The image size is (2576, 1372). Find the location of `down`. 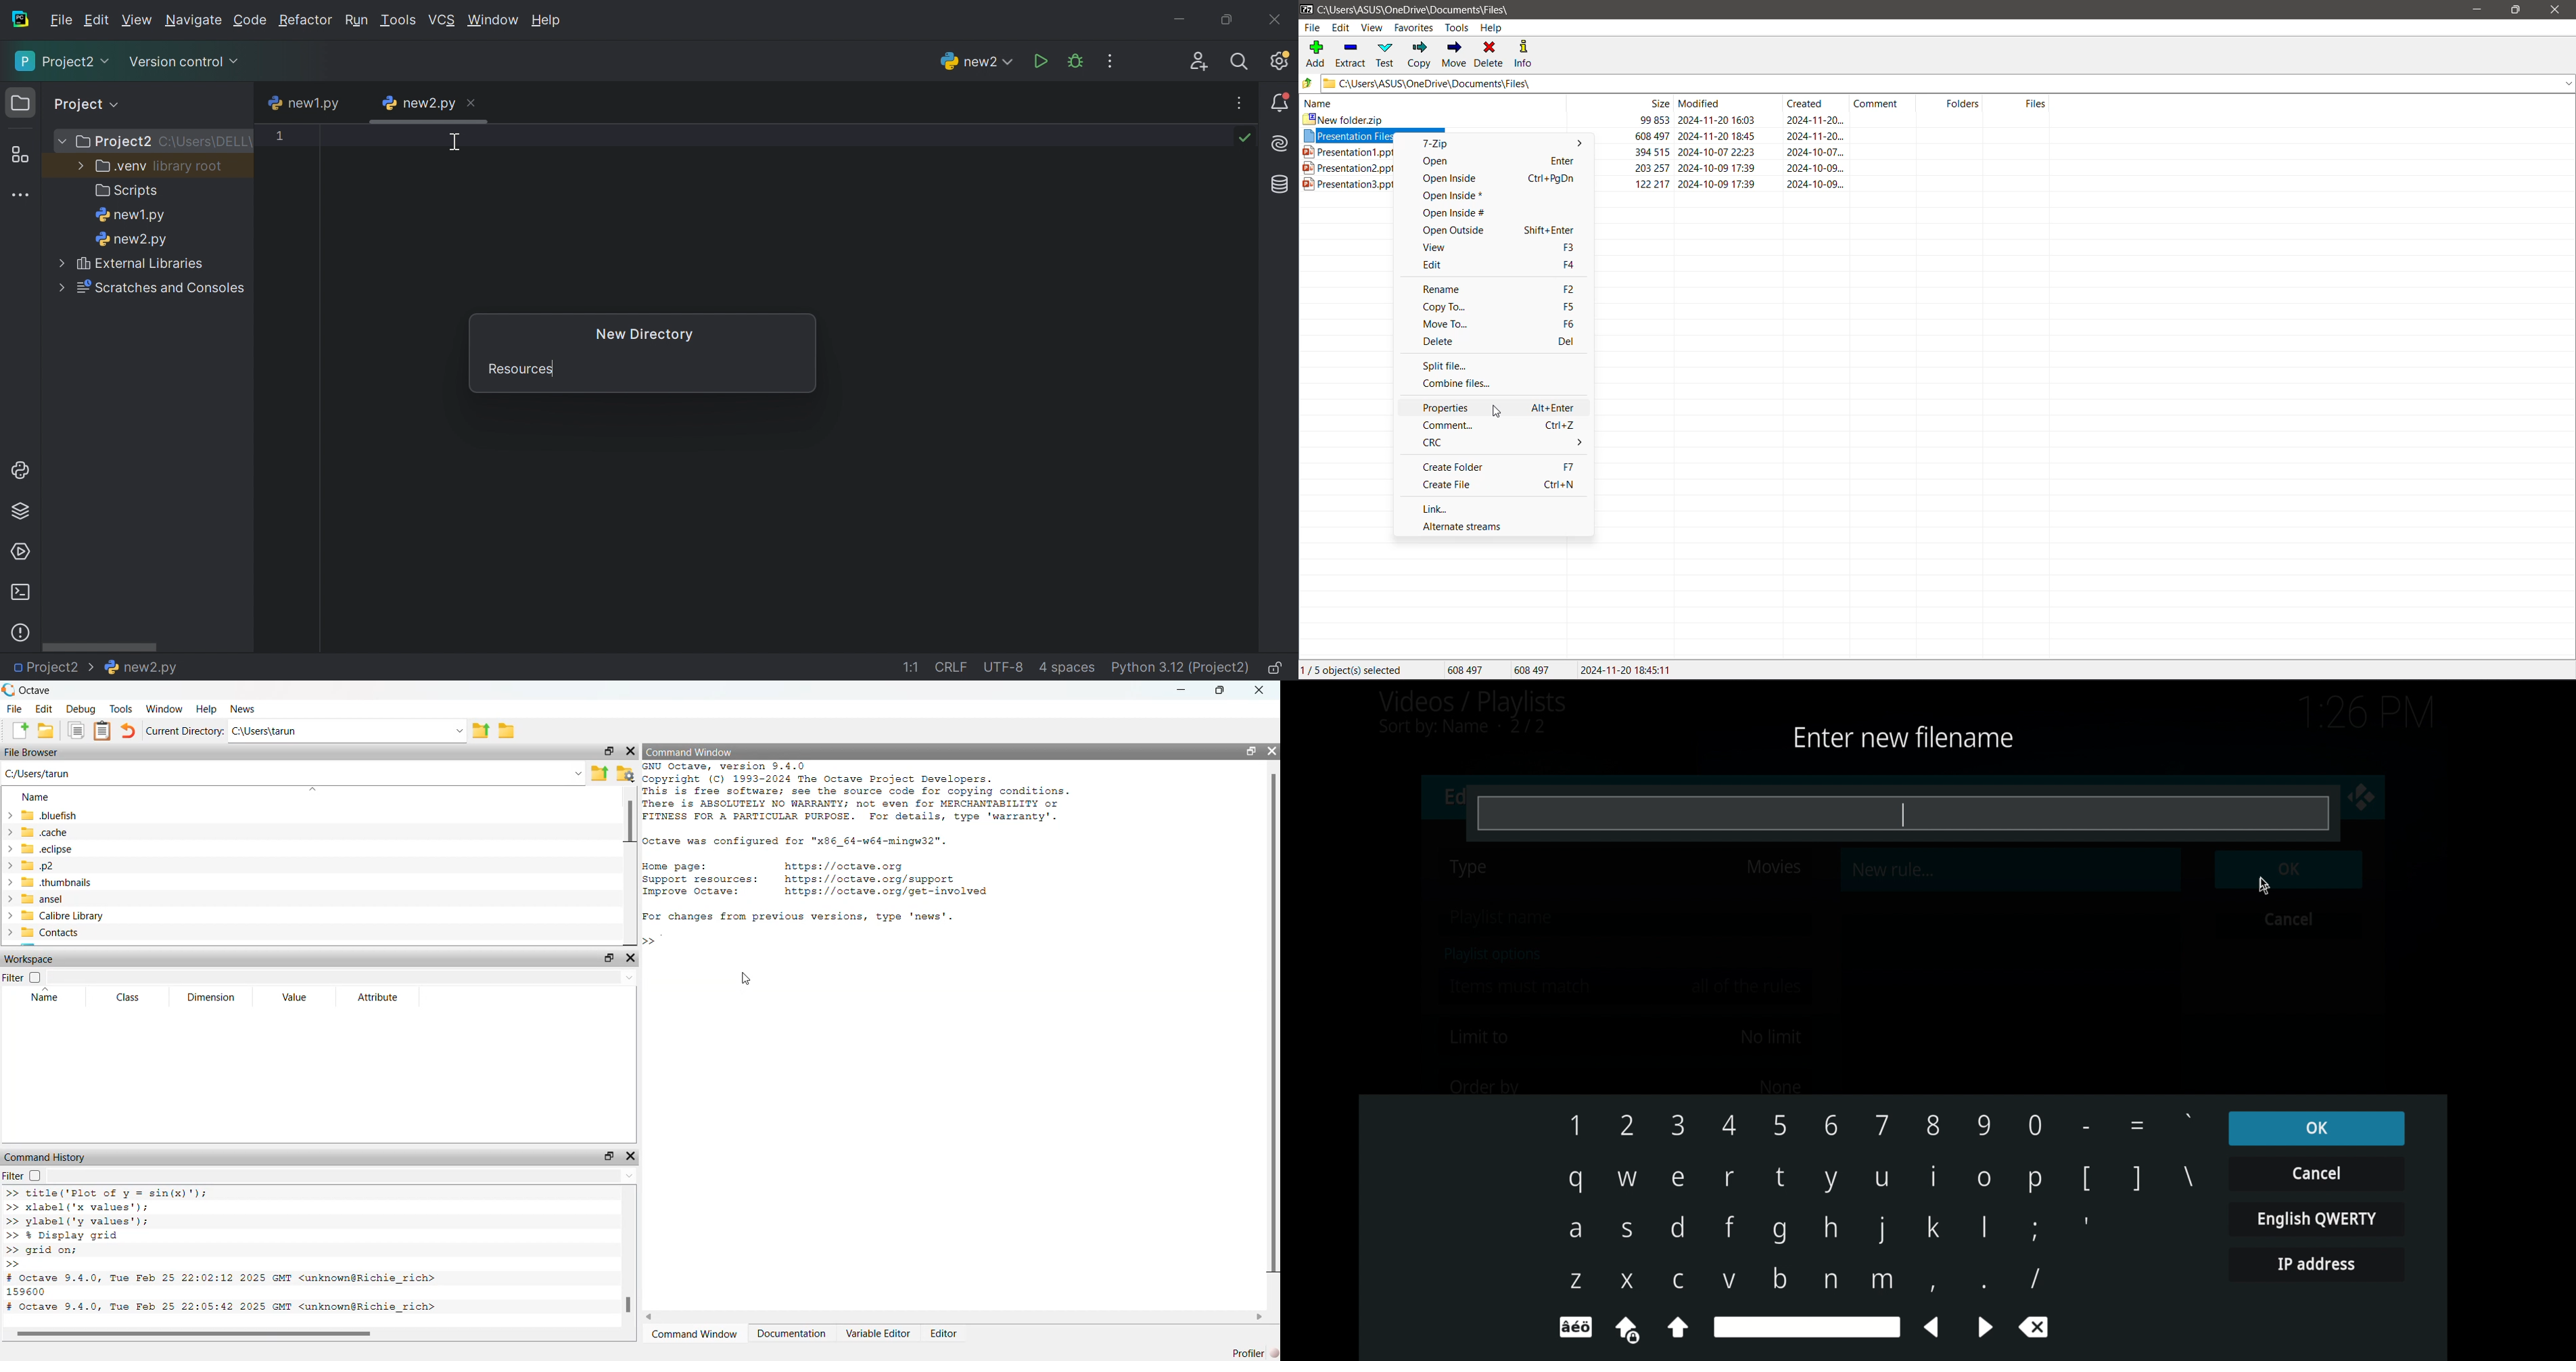

down is located at coordinates (628, 1176).